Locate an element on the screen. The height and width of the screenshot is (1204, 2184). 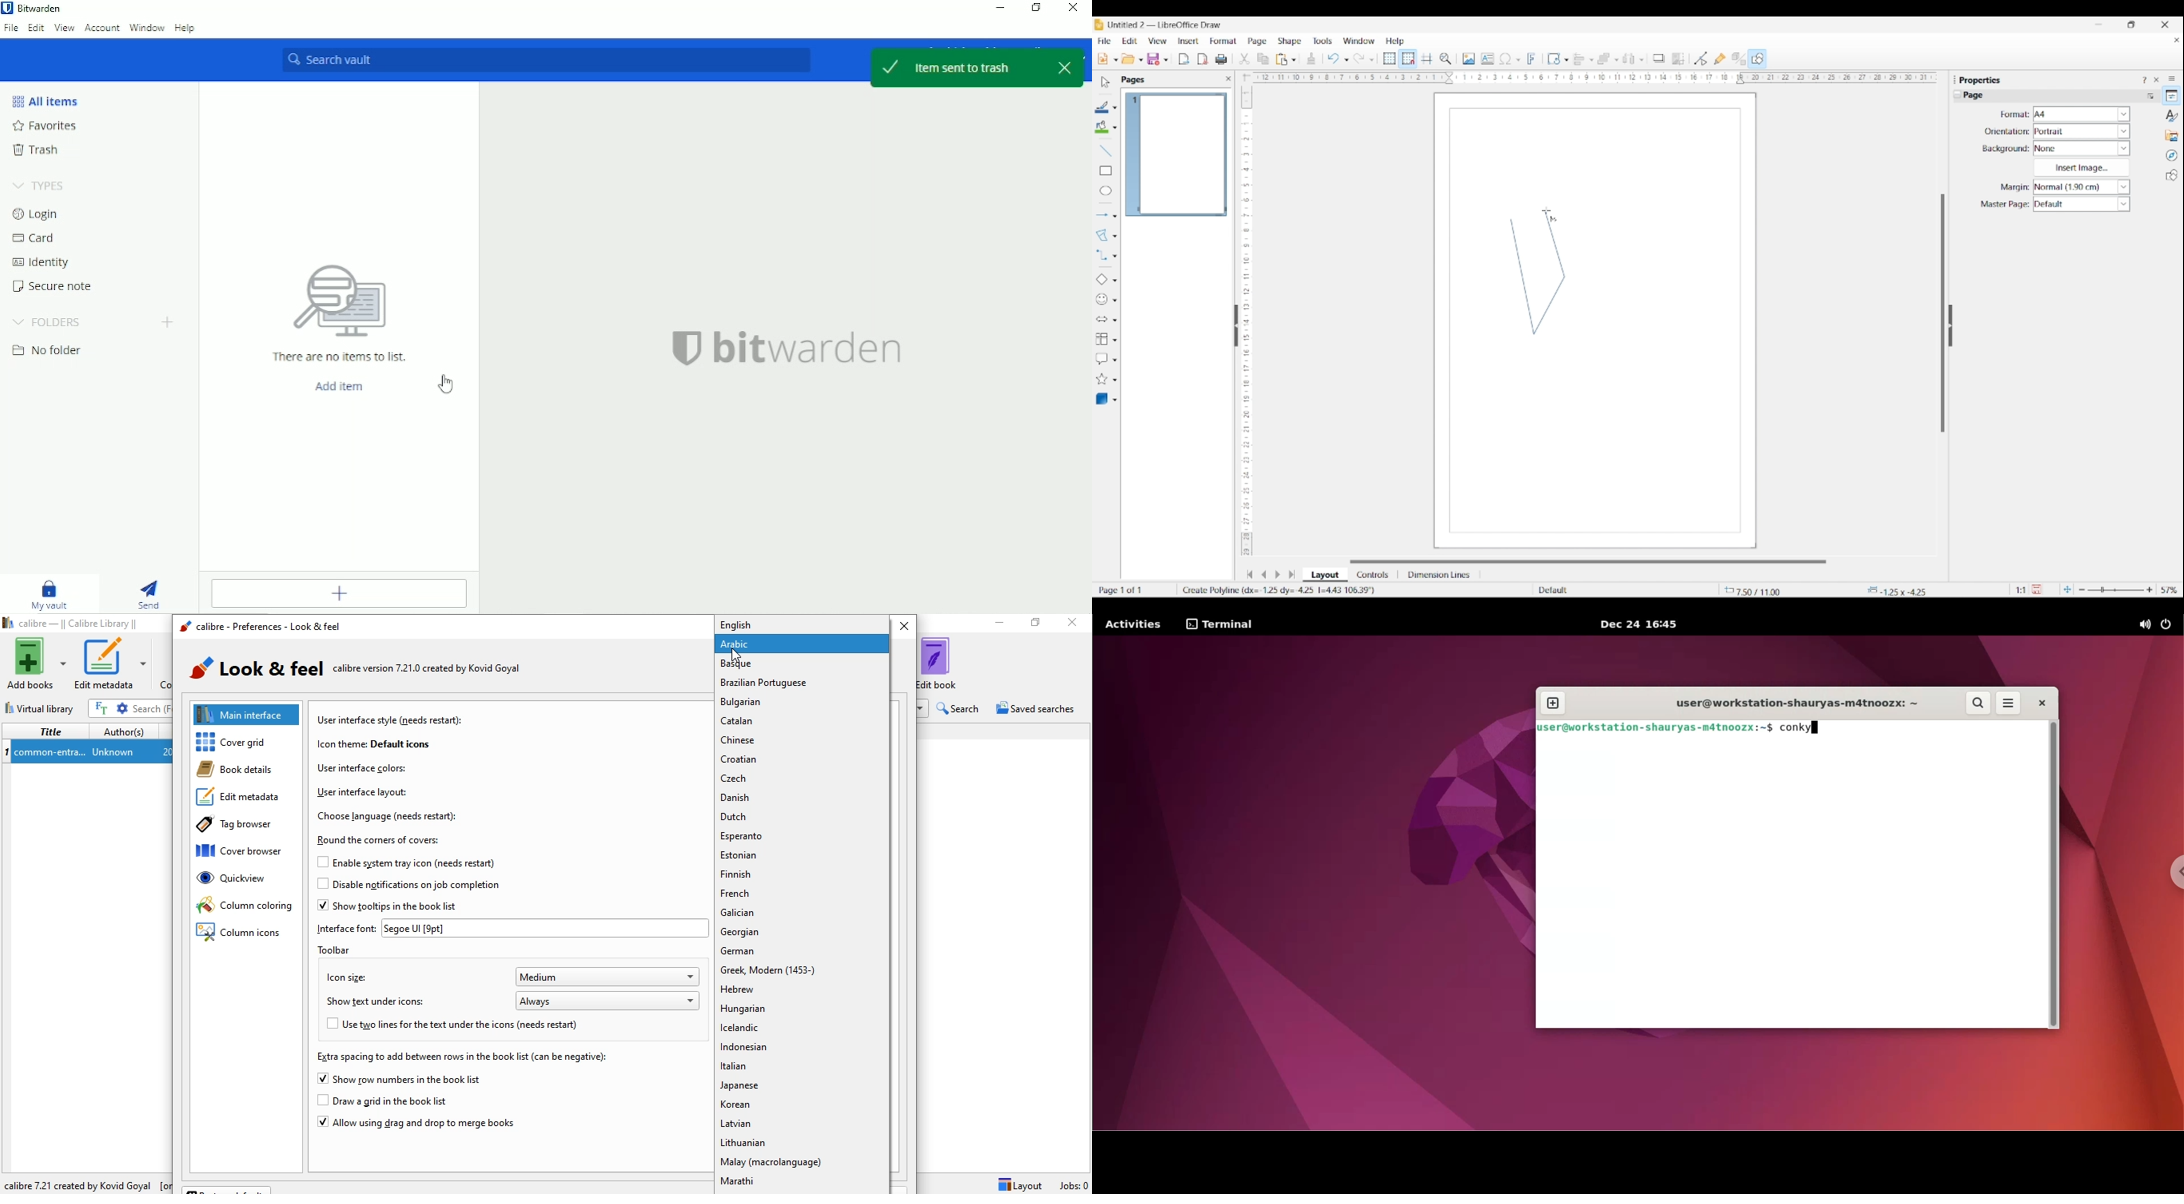
one book entry is located at coordinates (86, 752).